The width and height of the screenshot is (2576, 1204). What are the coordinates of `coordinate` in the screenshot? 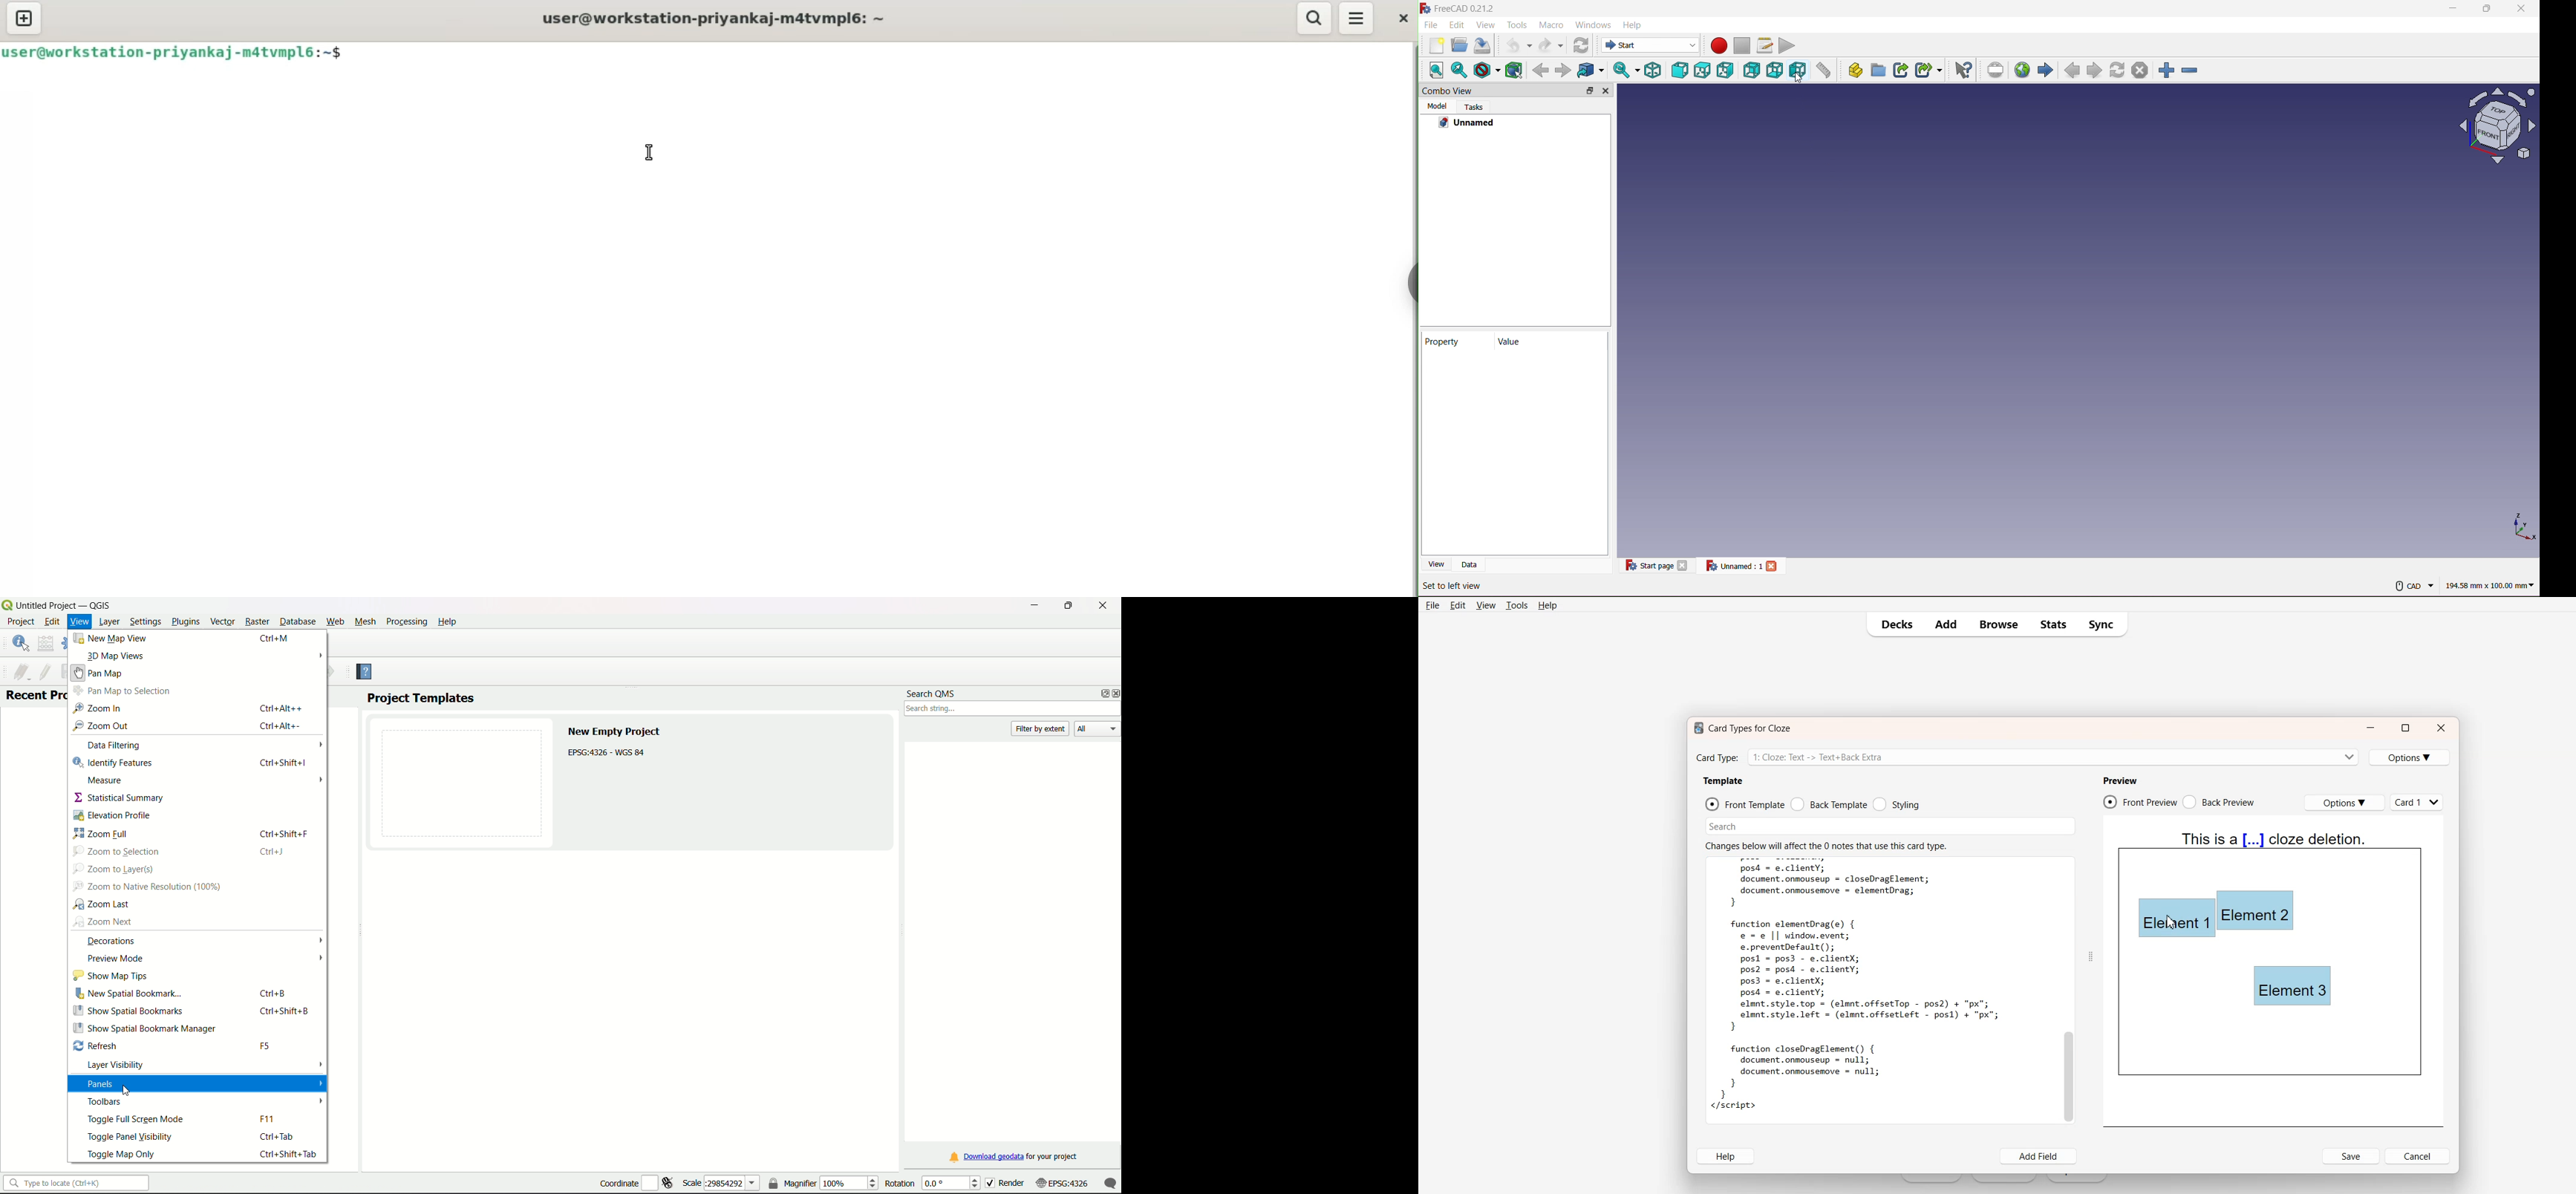 It's located at (636, 1181).